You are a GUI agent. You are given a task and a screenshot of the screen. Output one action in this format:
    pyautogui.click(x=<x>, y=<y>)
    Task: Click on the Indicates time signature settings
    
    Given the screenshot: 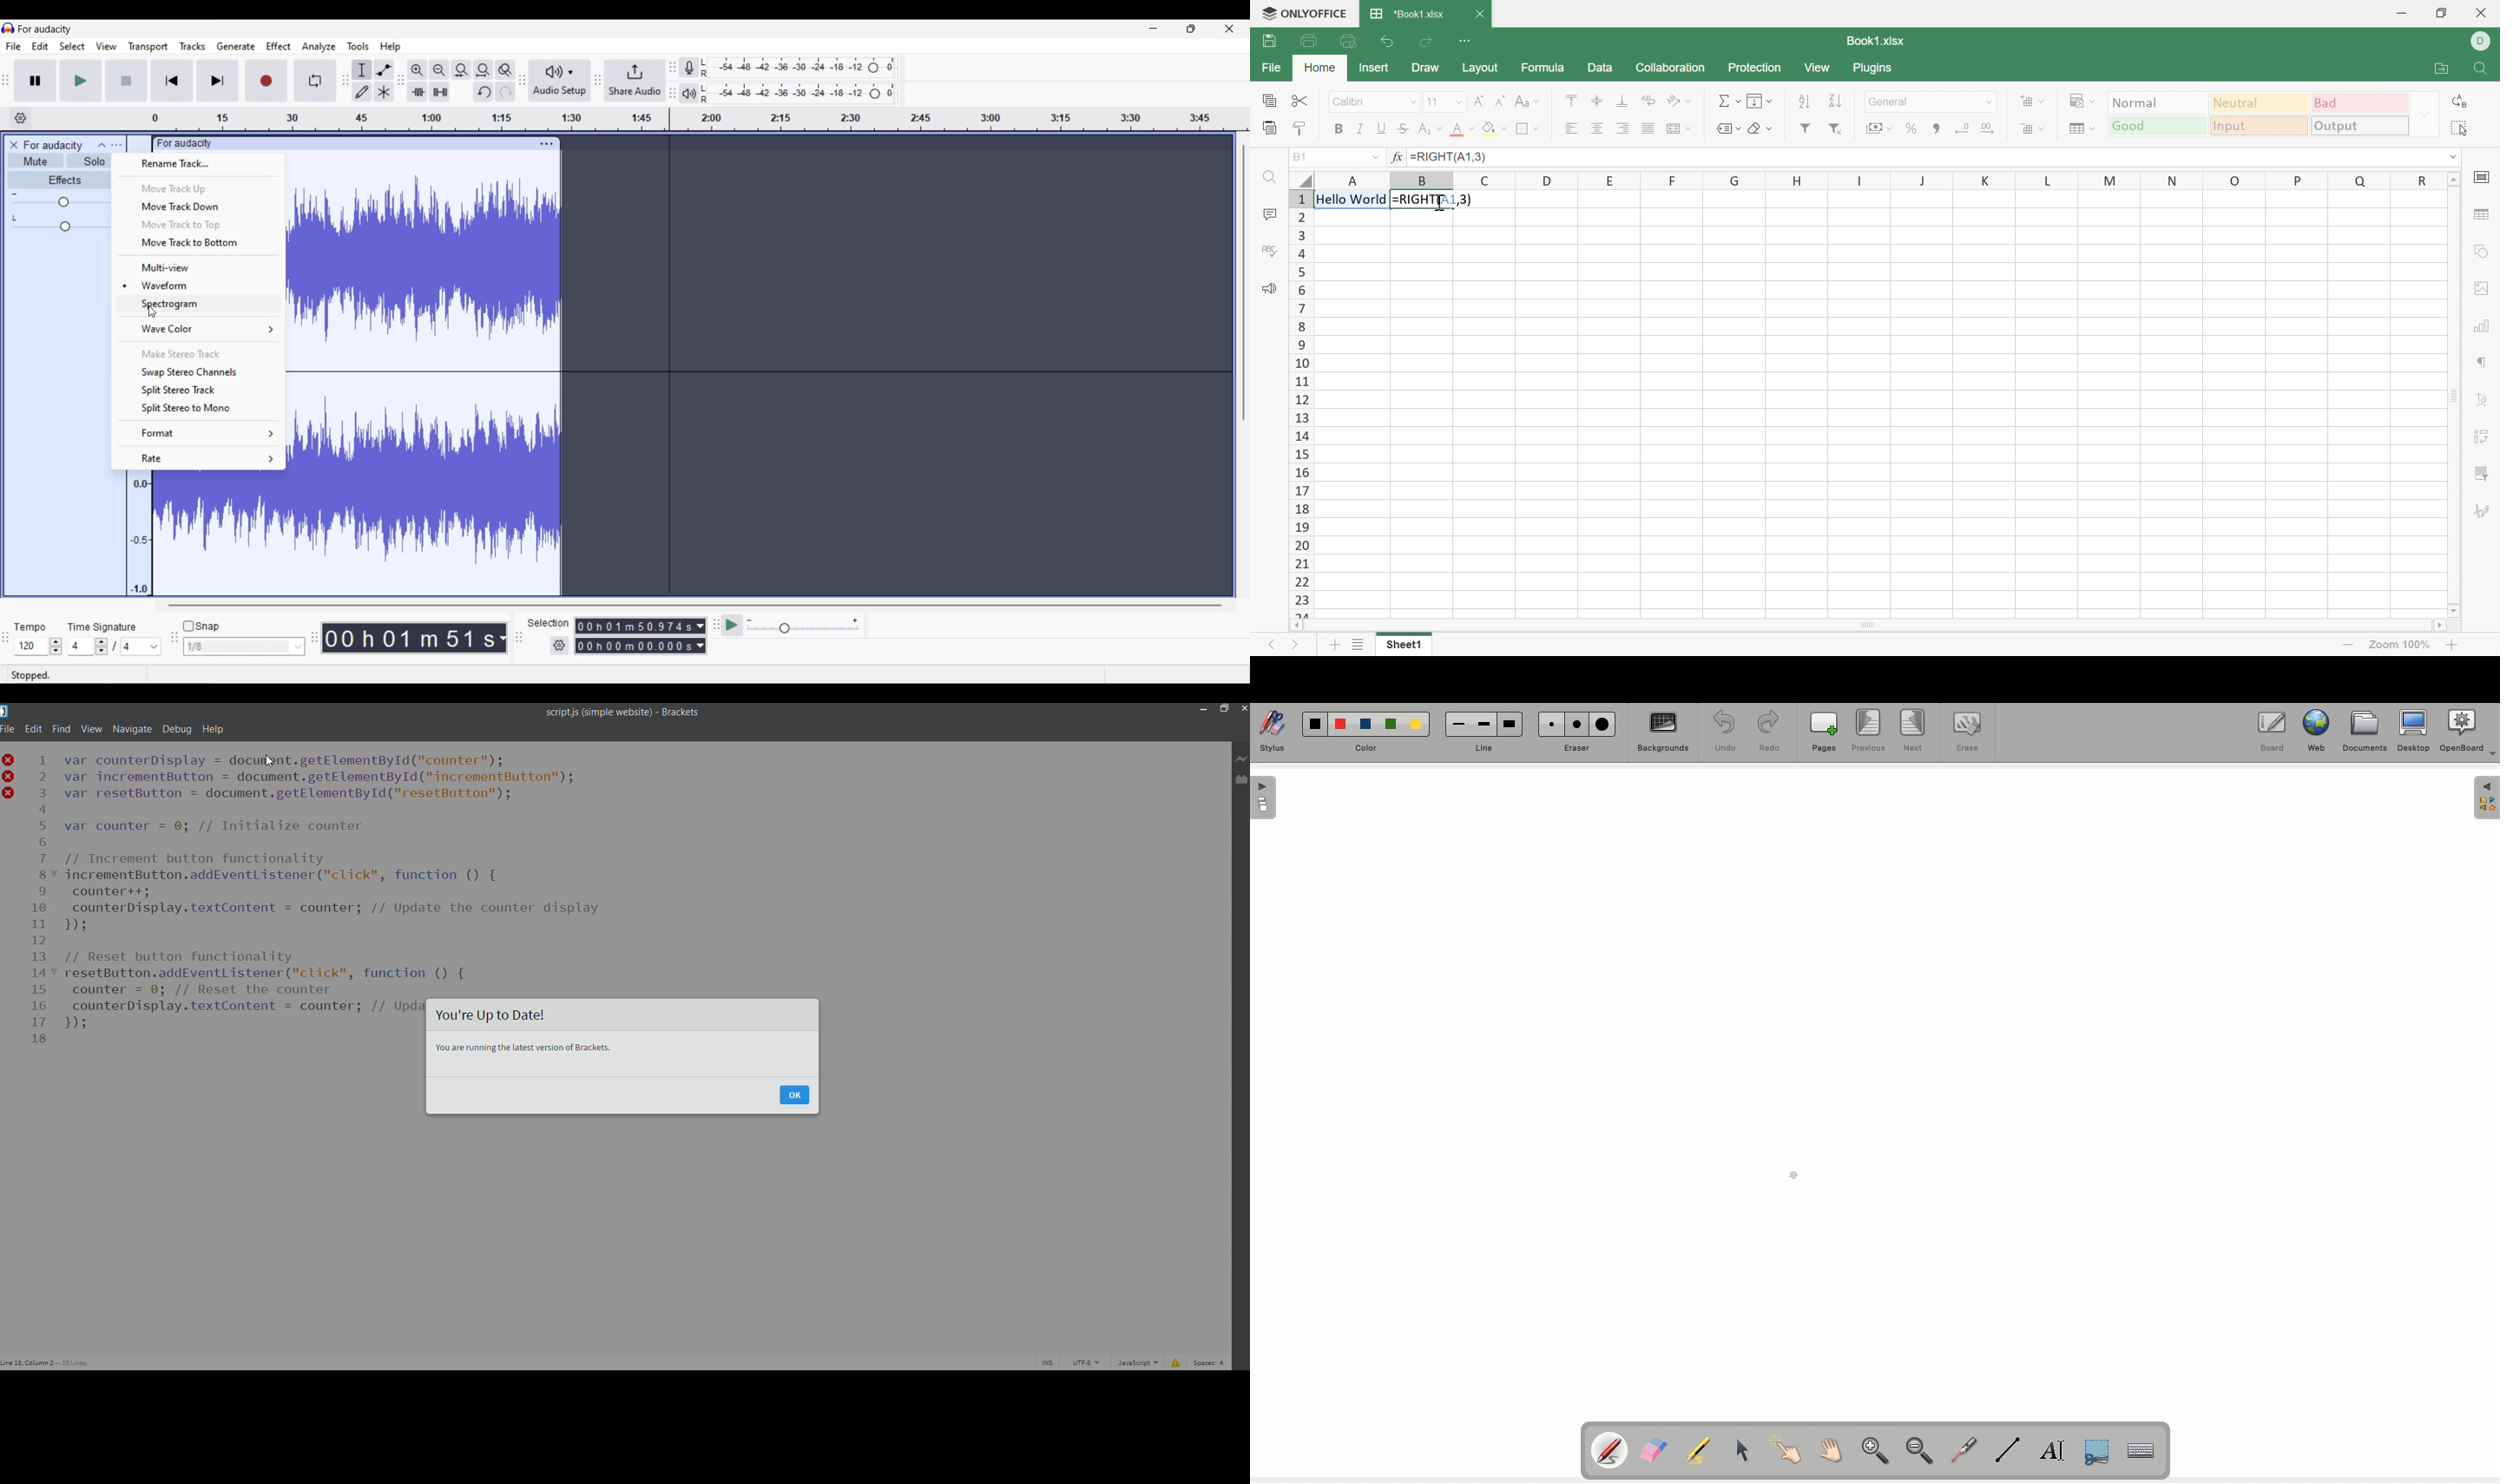 What is the action you would take?
    pyautogui.click(x=102, y=627)
    